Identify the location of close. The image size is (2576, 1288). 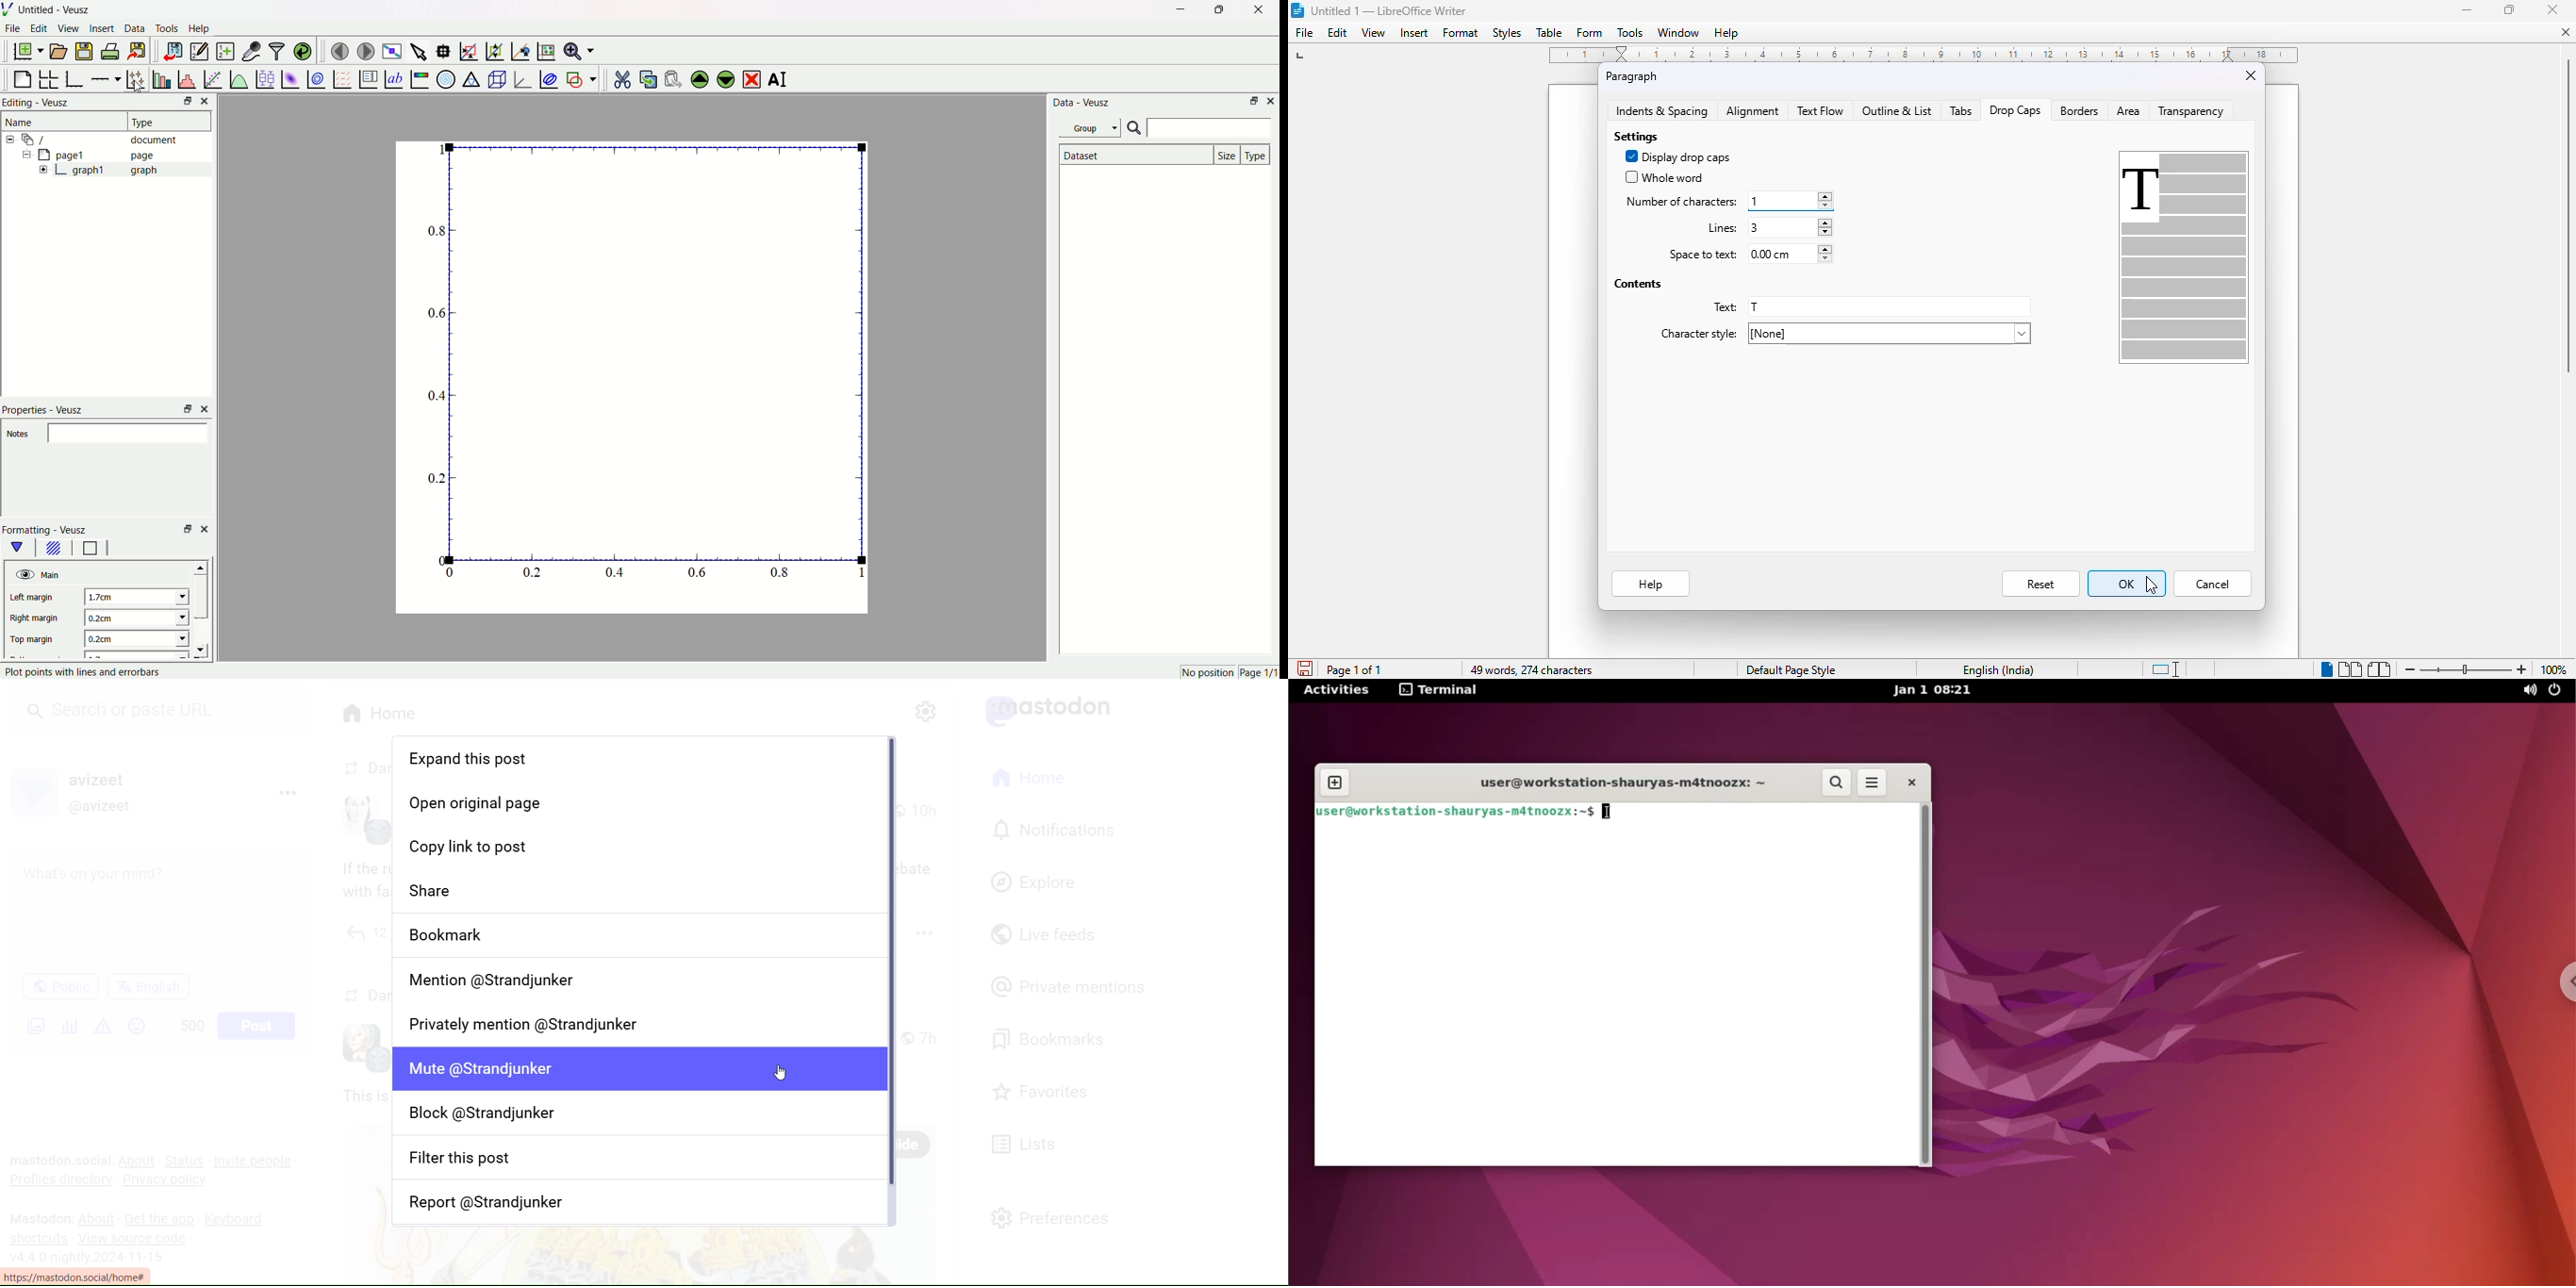
(205, 527).